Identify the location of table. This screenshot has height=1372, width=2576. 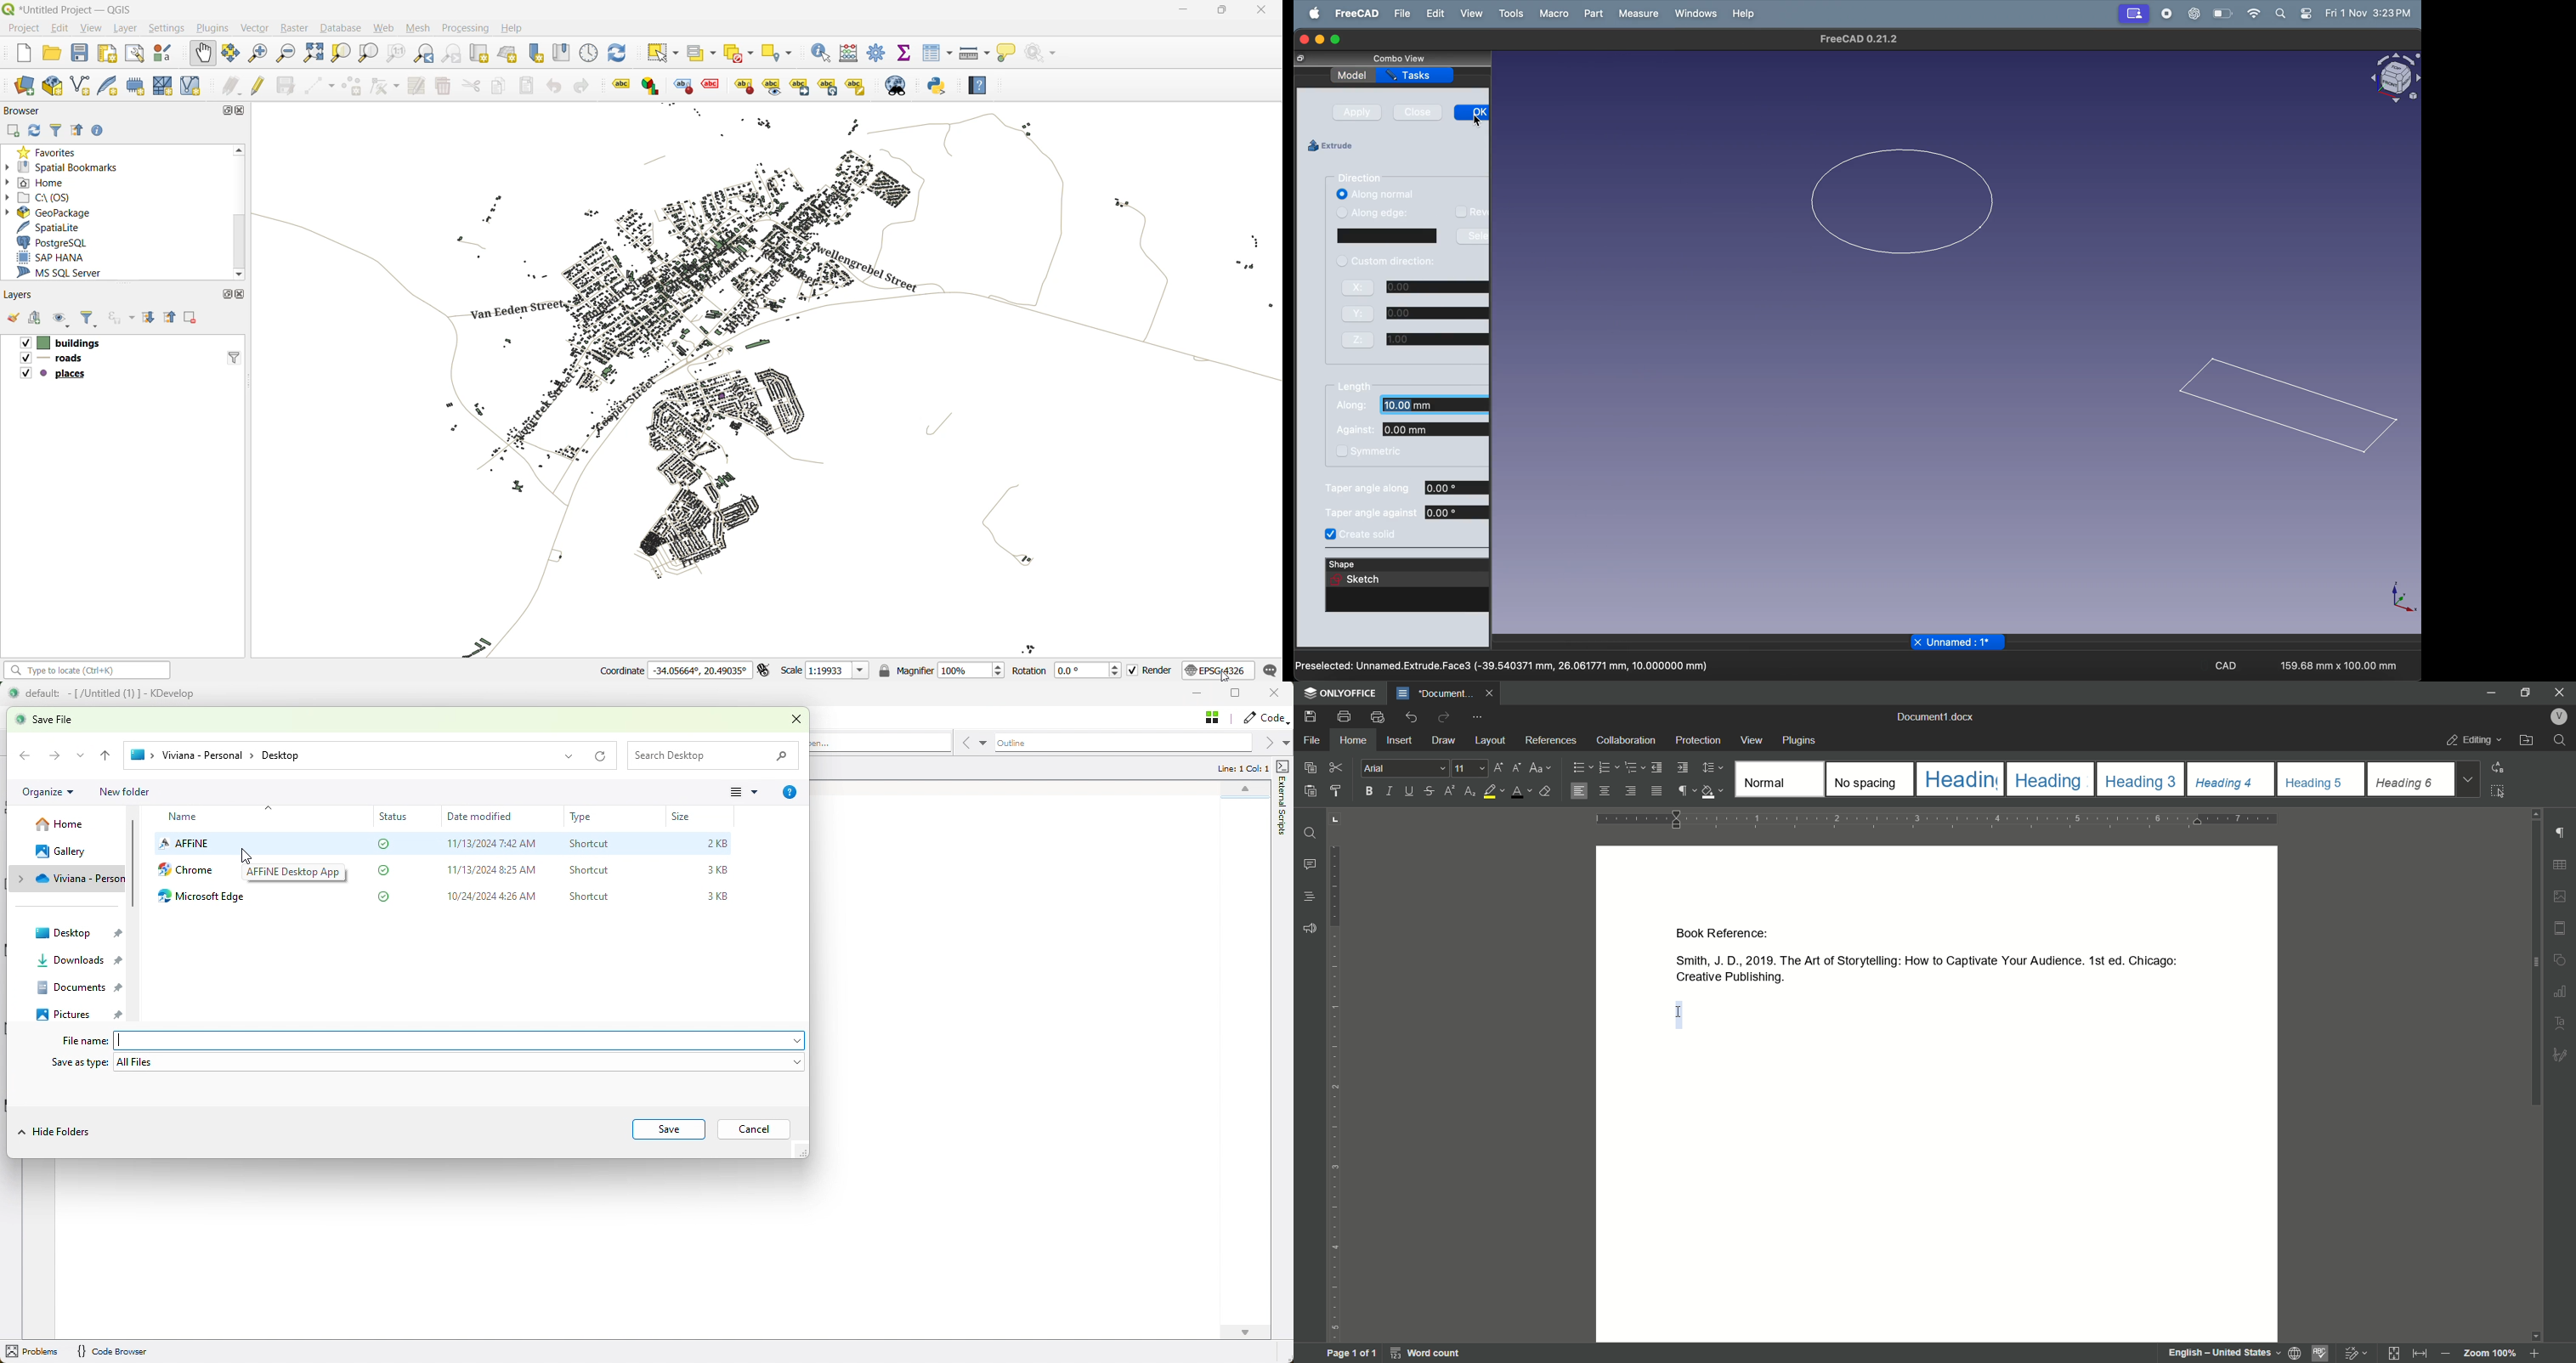
(2561, 864).